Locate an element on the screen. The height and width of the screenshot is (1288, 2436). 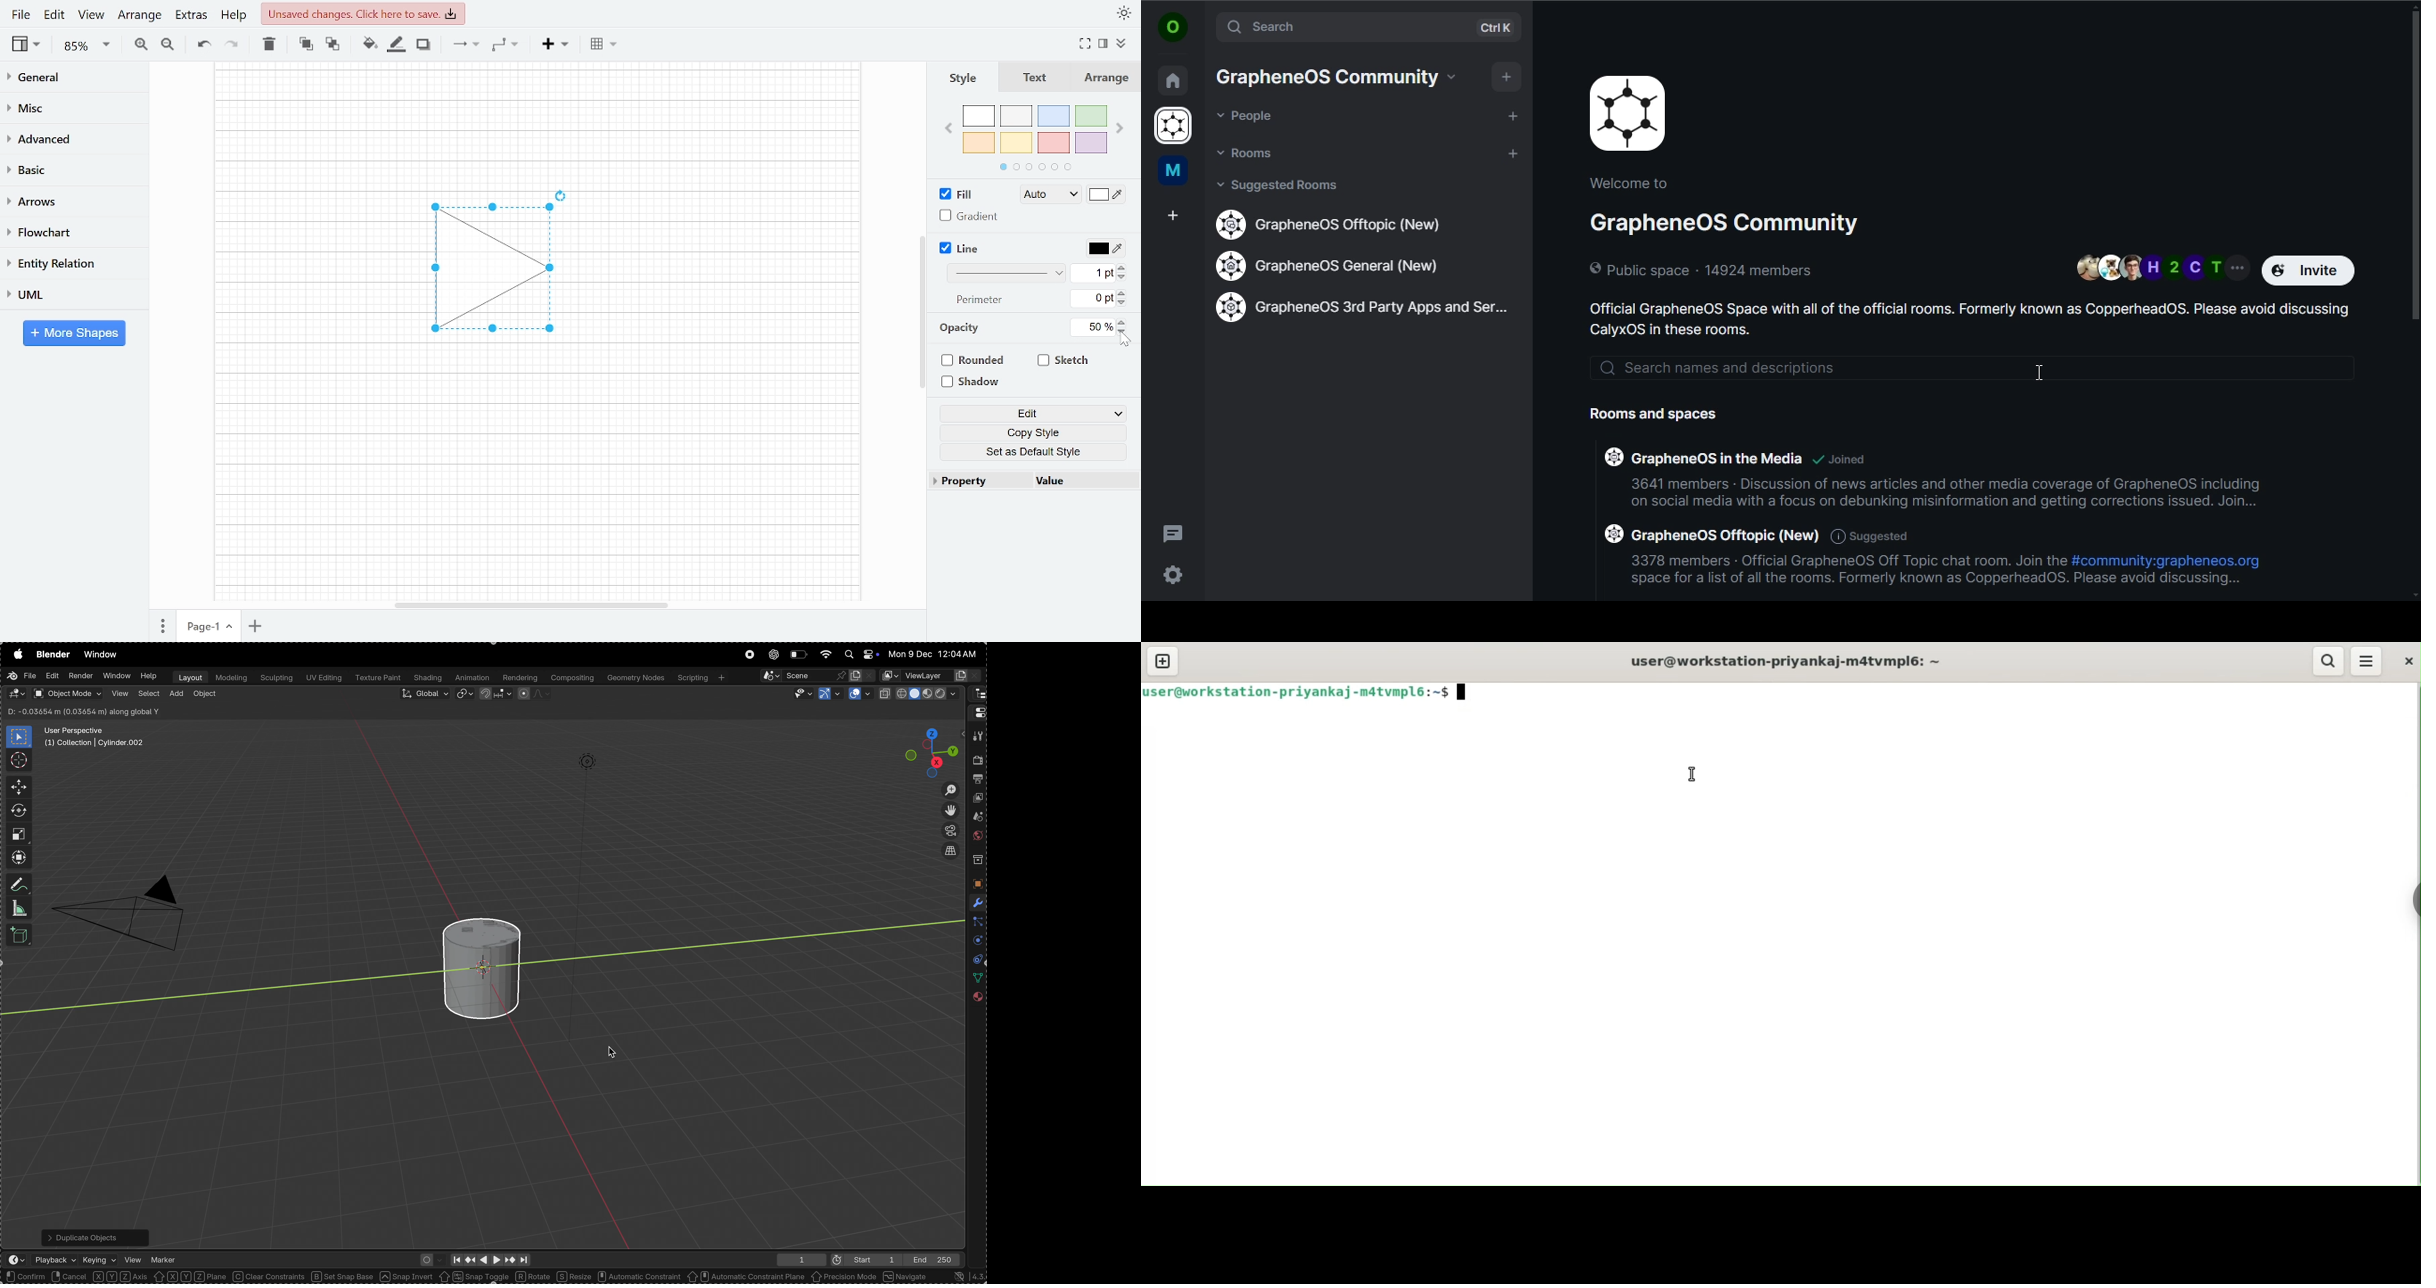
Collapse is located at coordinates (1128, 45).